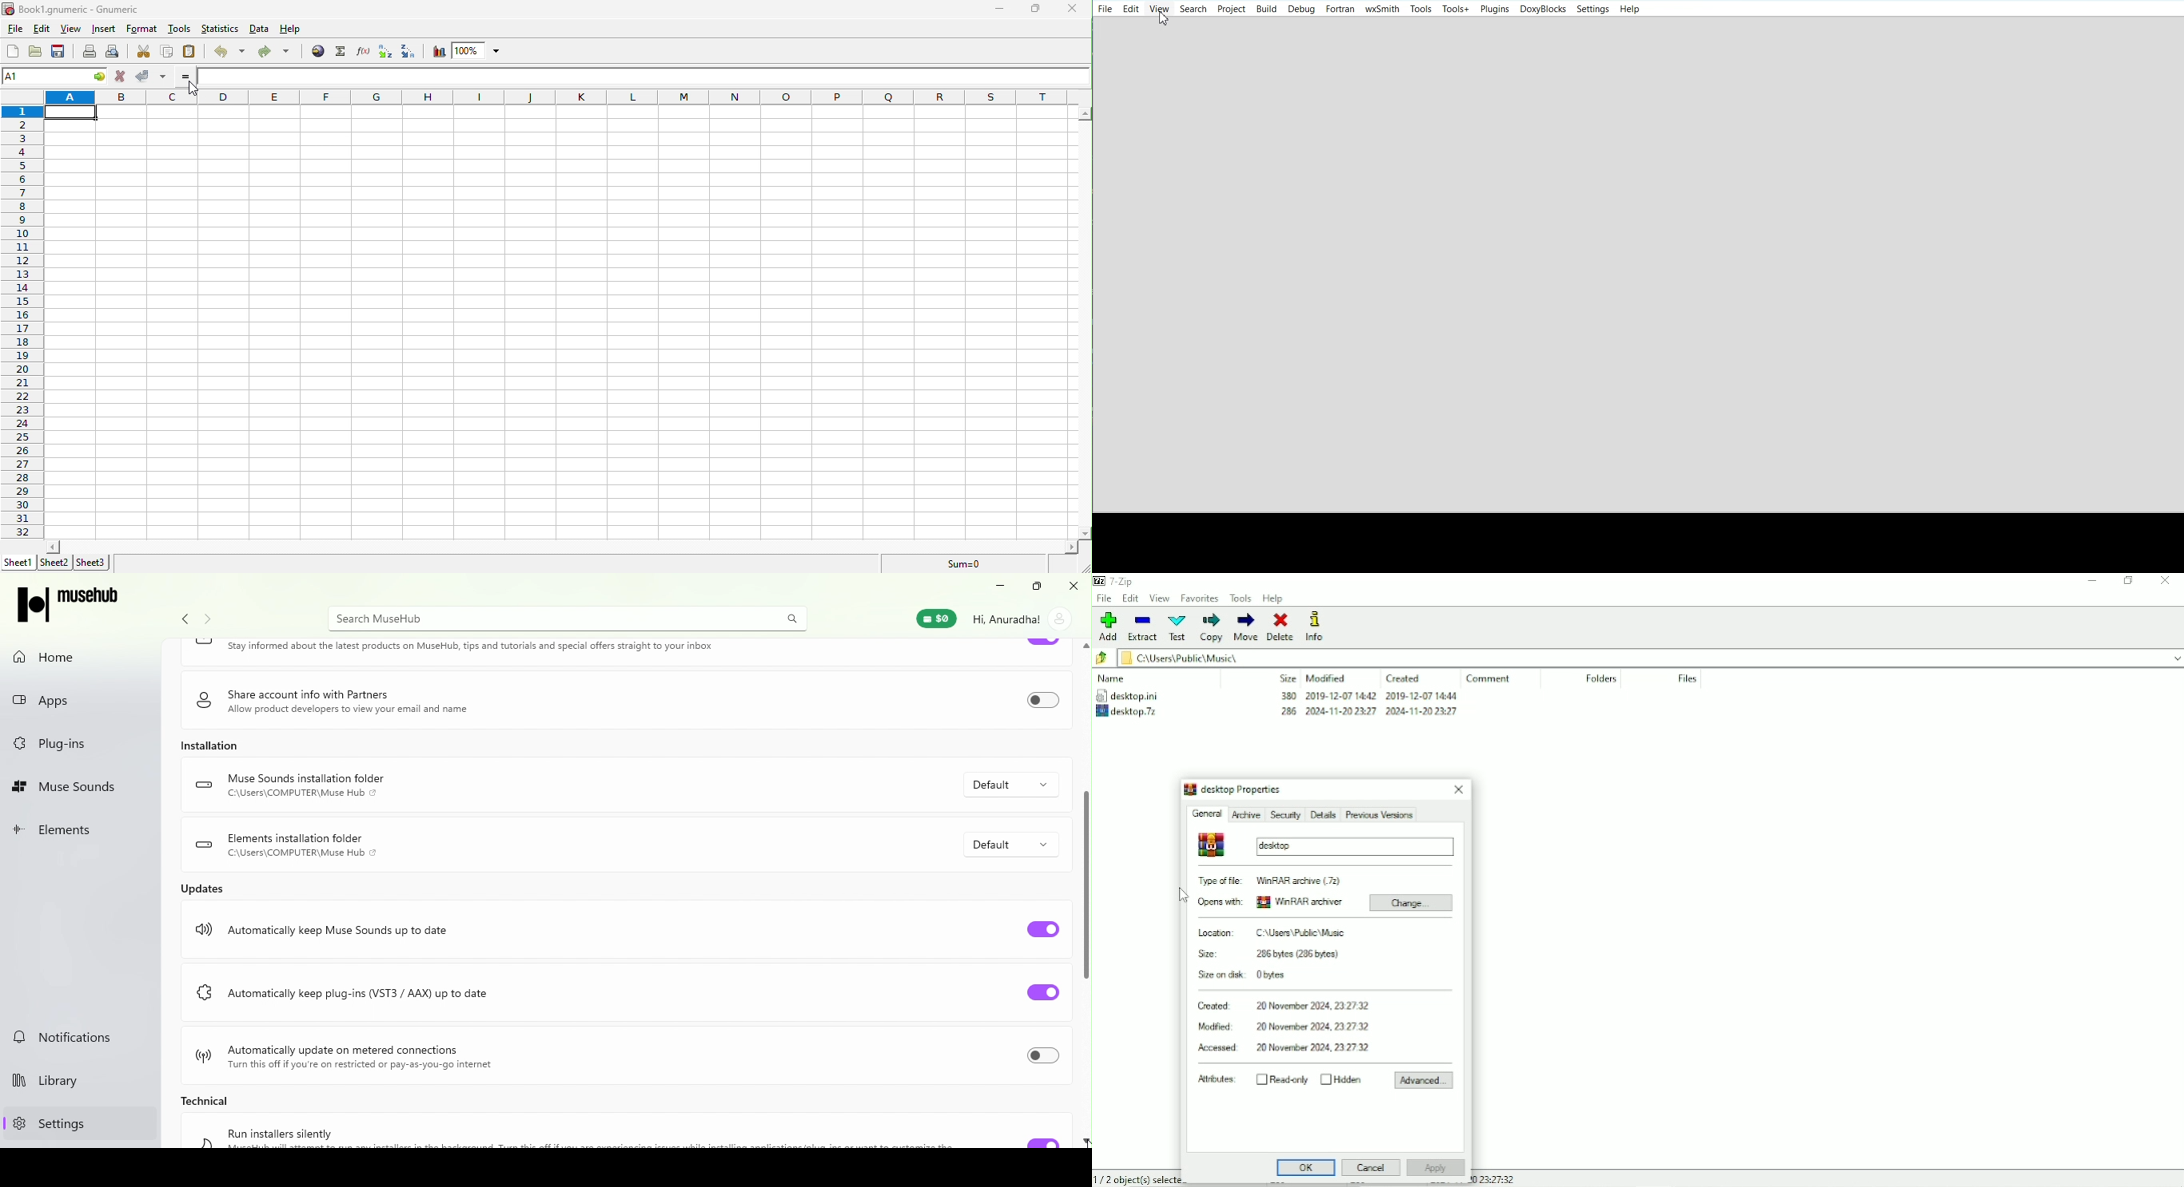 This screenshot has height=1204, width=2184. I want to click on View, so click(1159, 8).